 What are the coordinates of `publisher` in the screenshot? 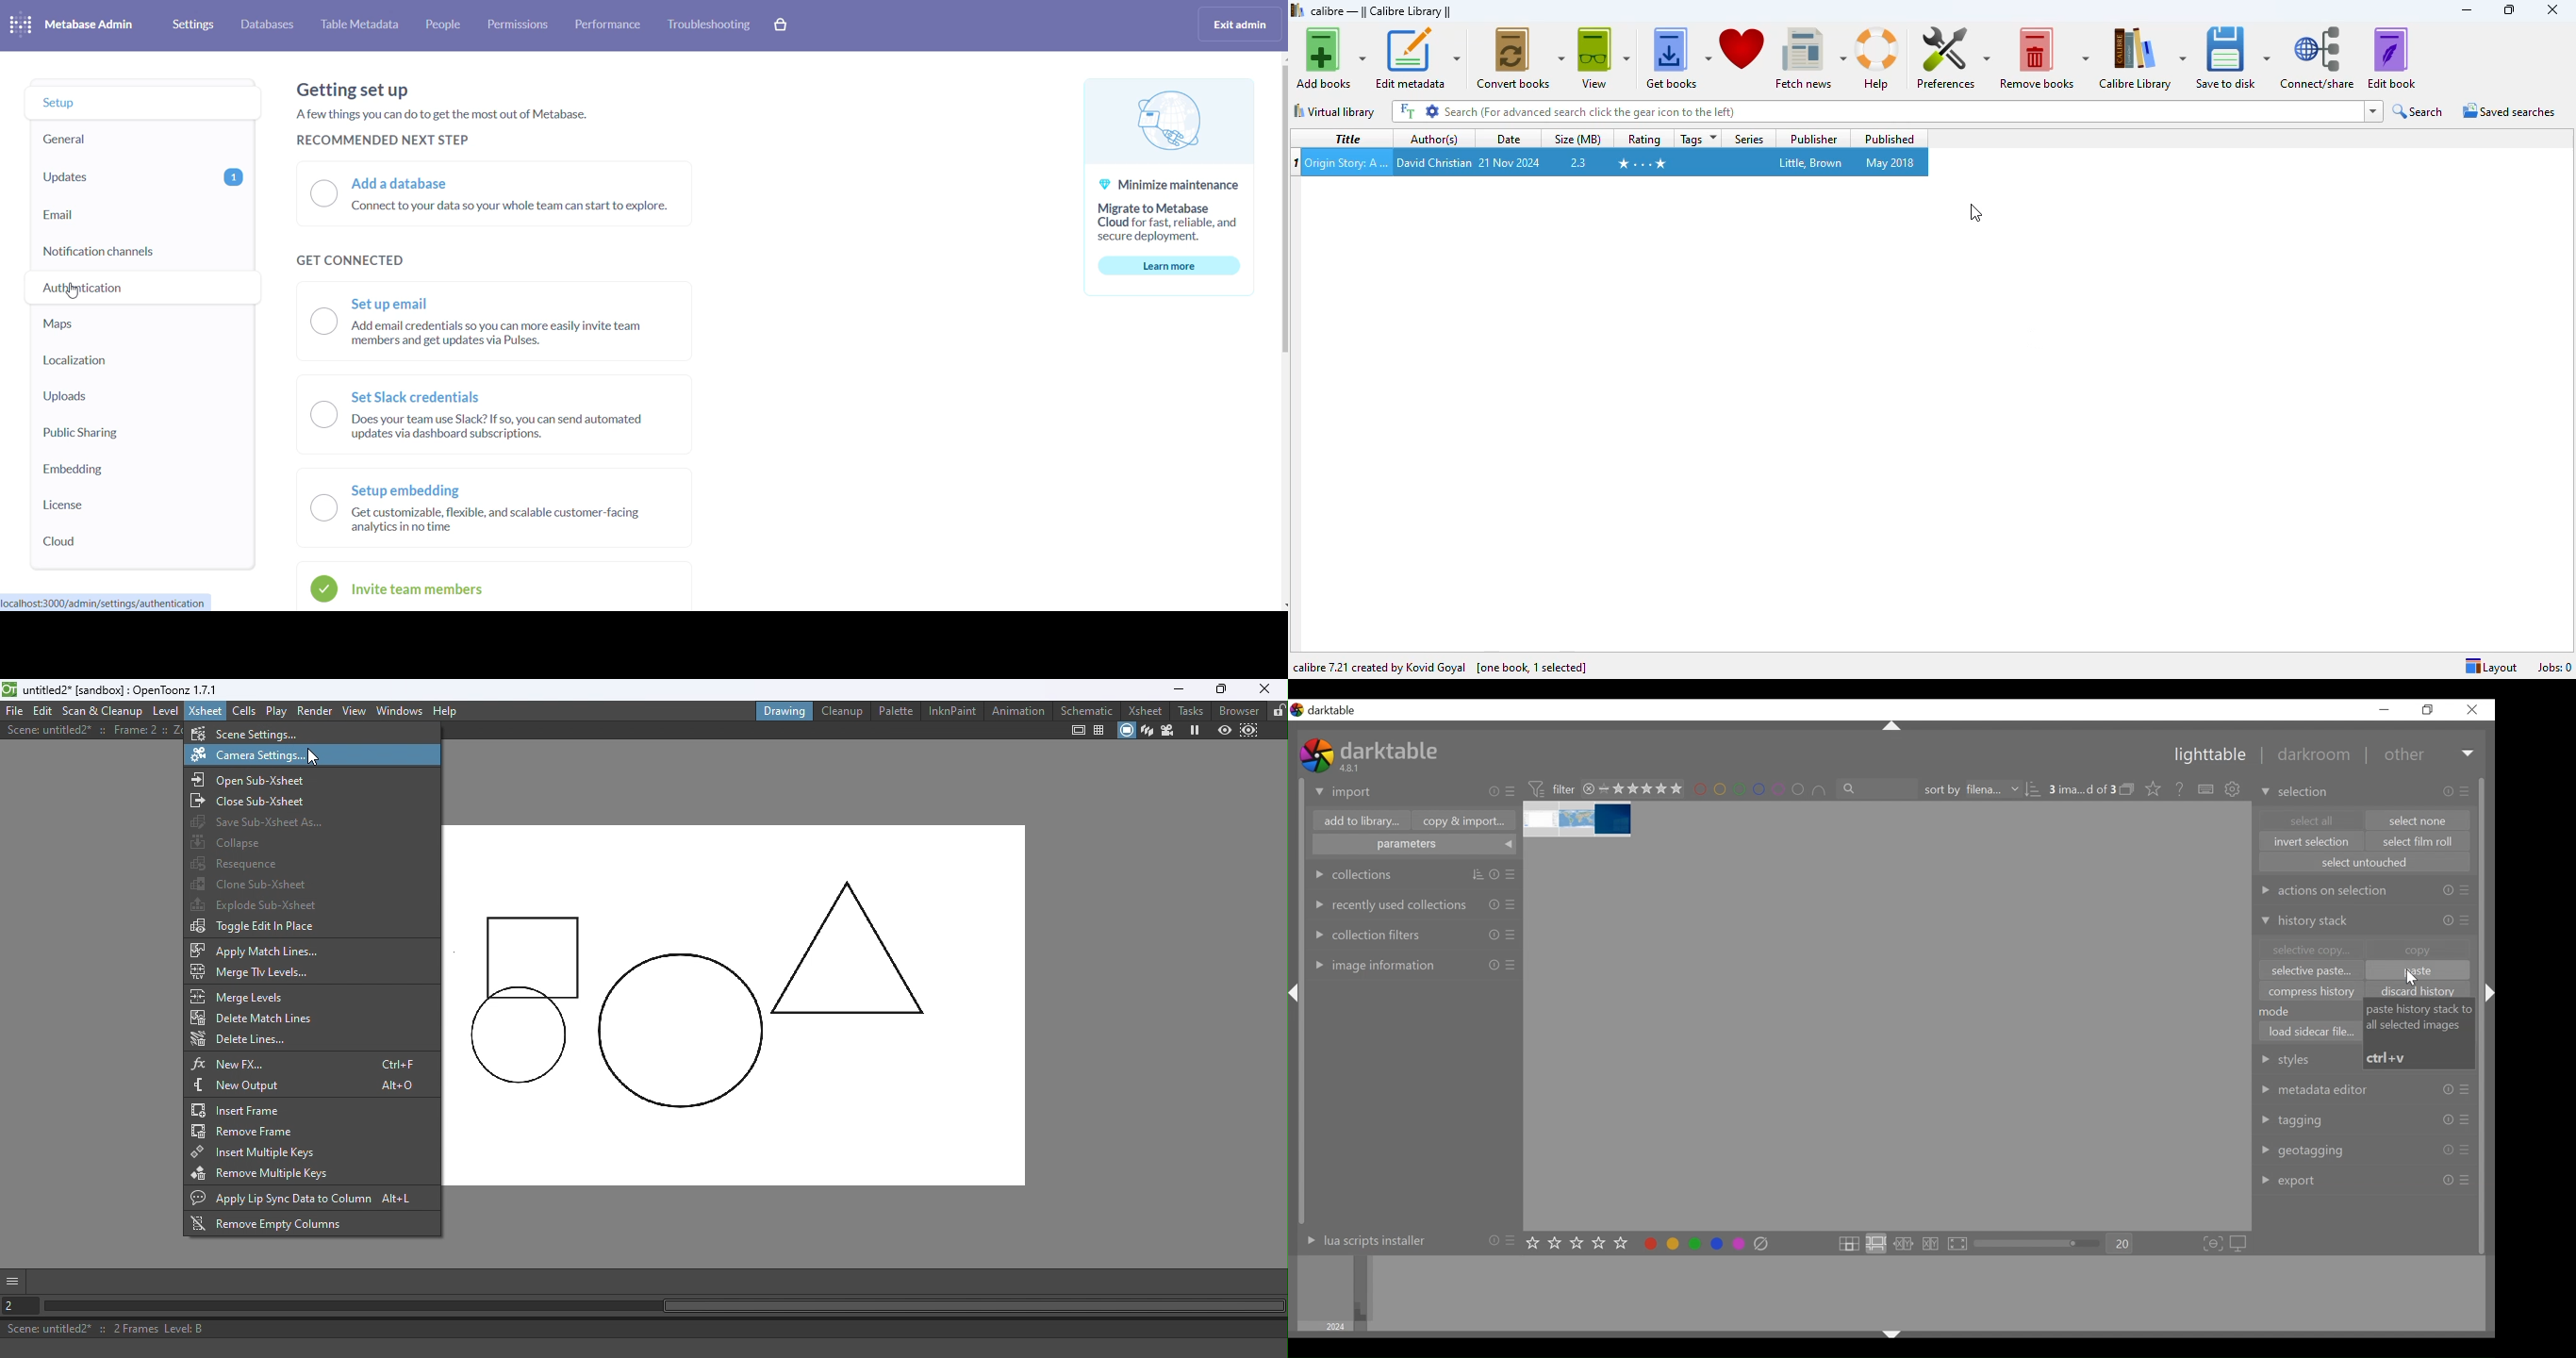 It's located at (1813, 140).